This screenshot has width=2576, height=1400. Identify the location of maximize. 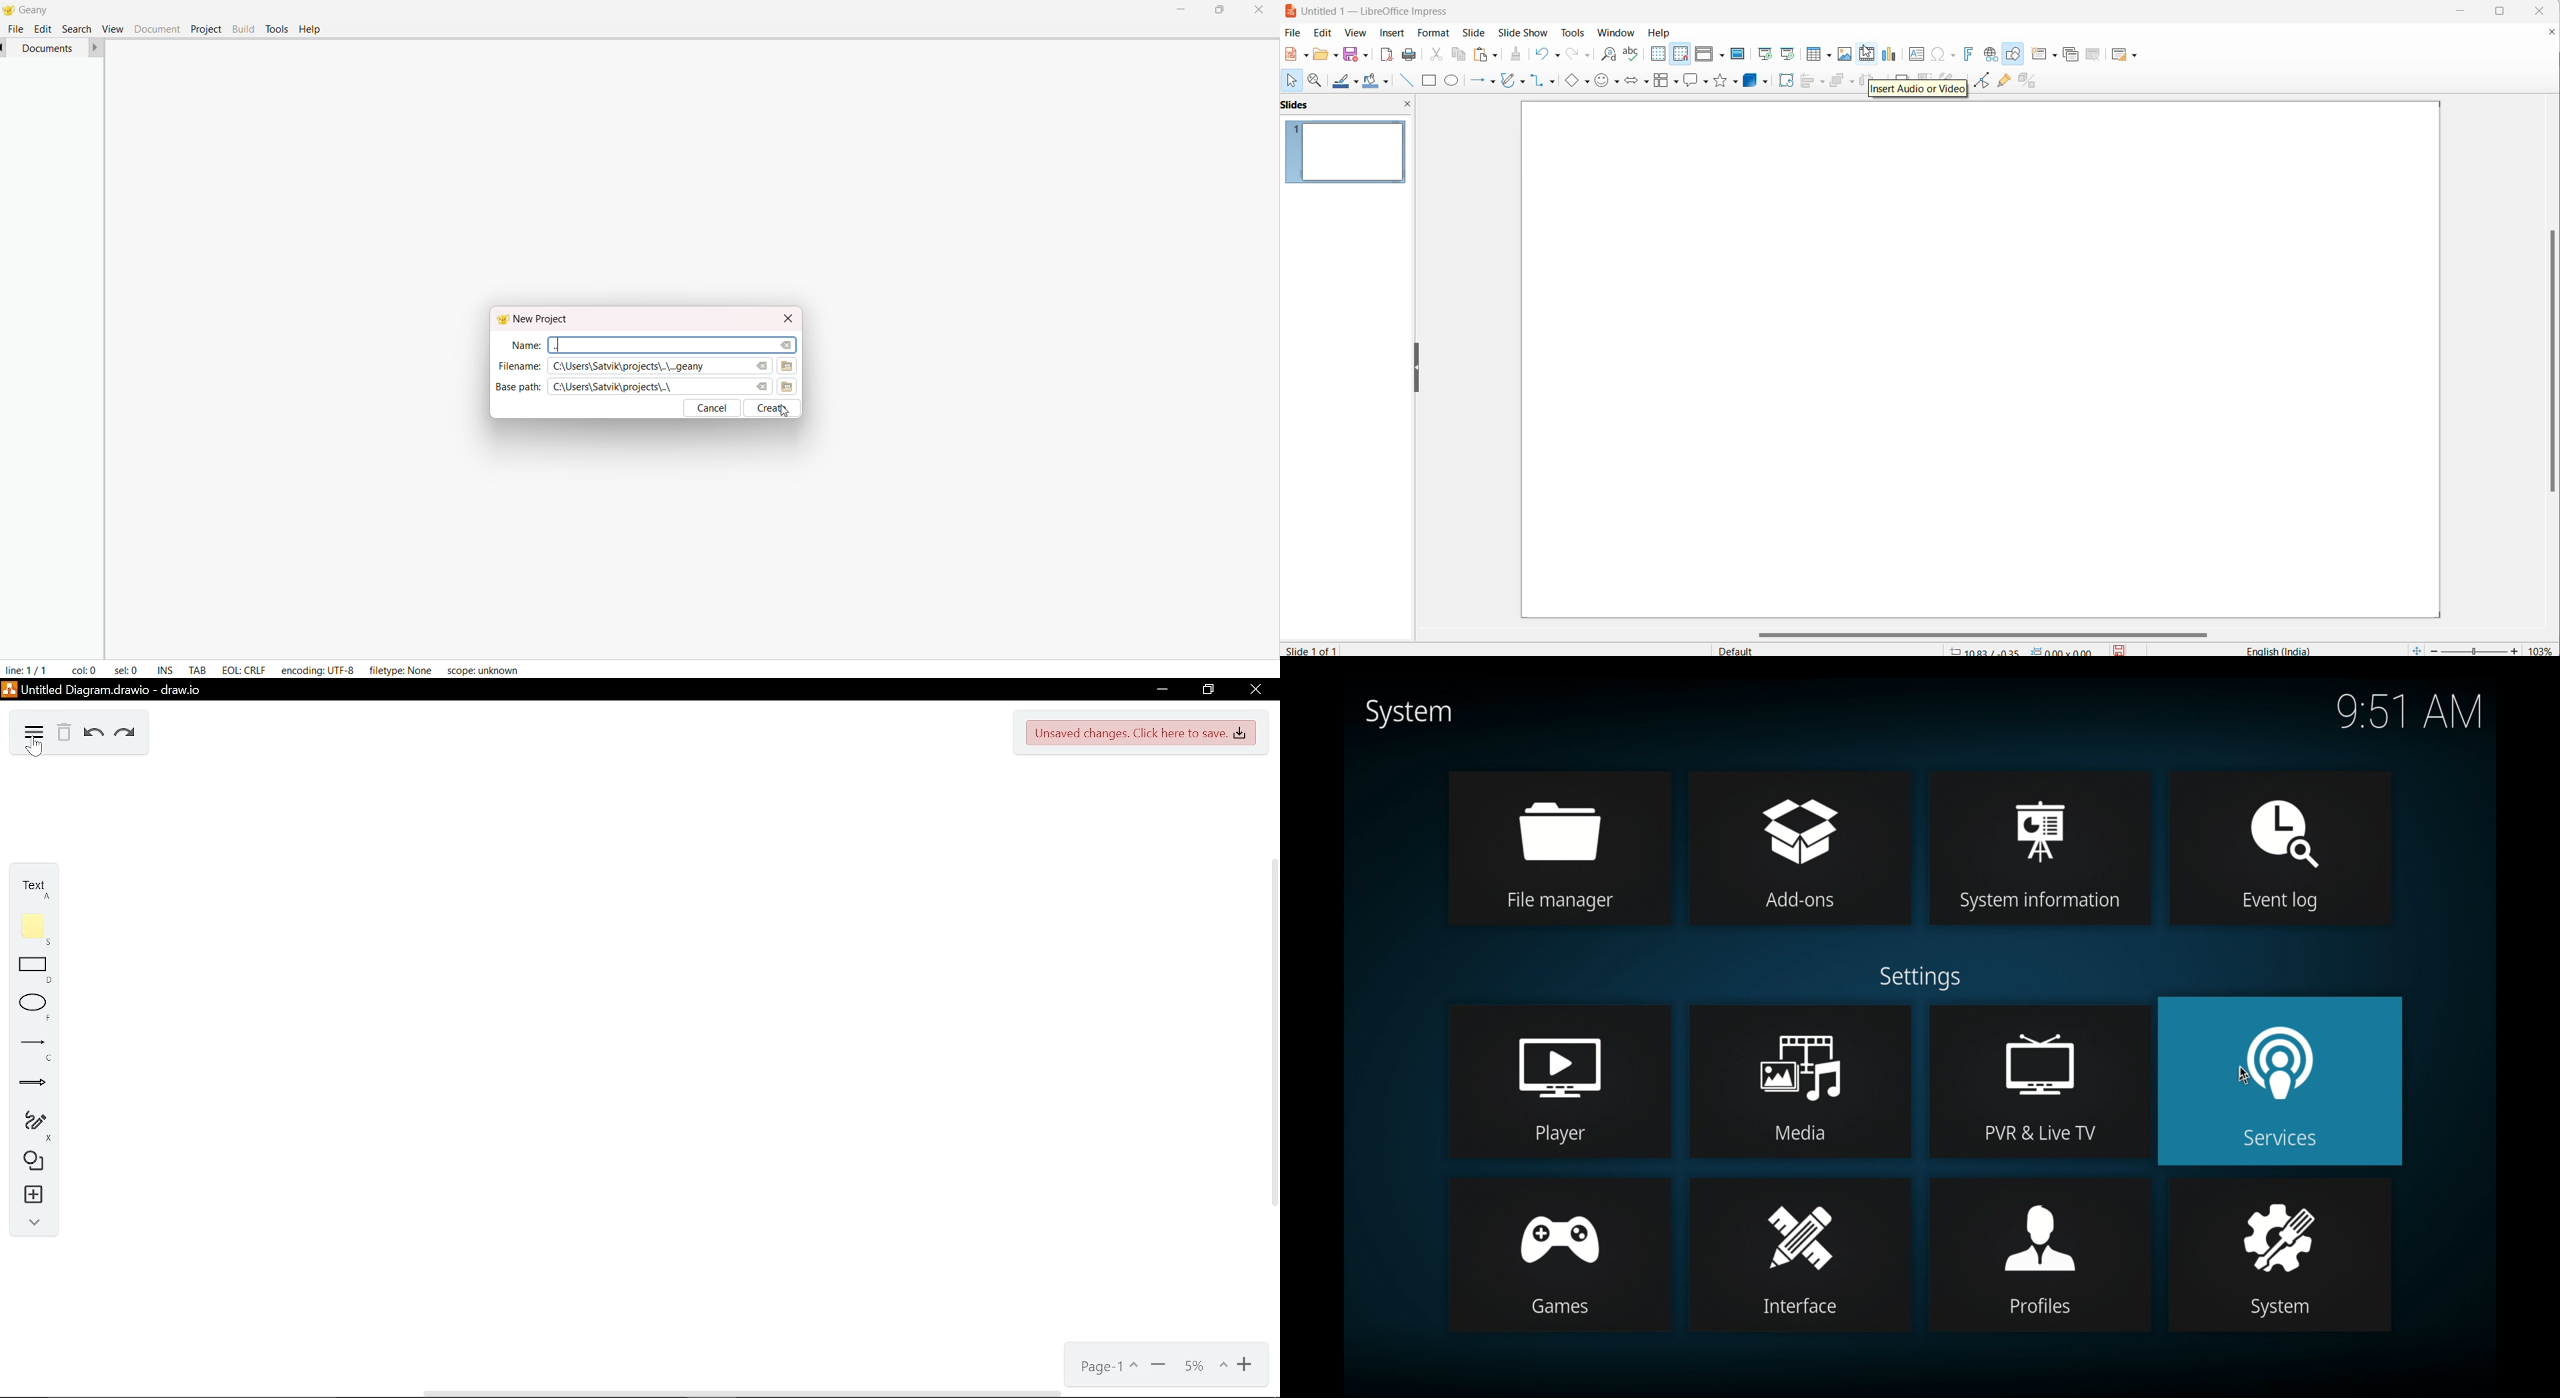
(2502, 13).